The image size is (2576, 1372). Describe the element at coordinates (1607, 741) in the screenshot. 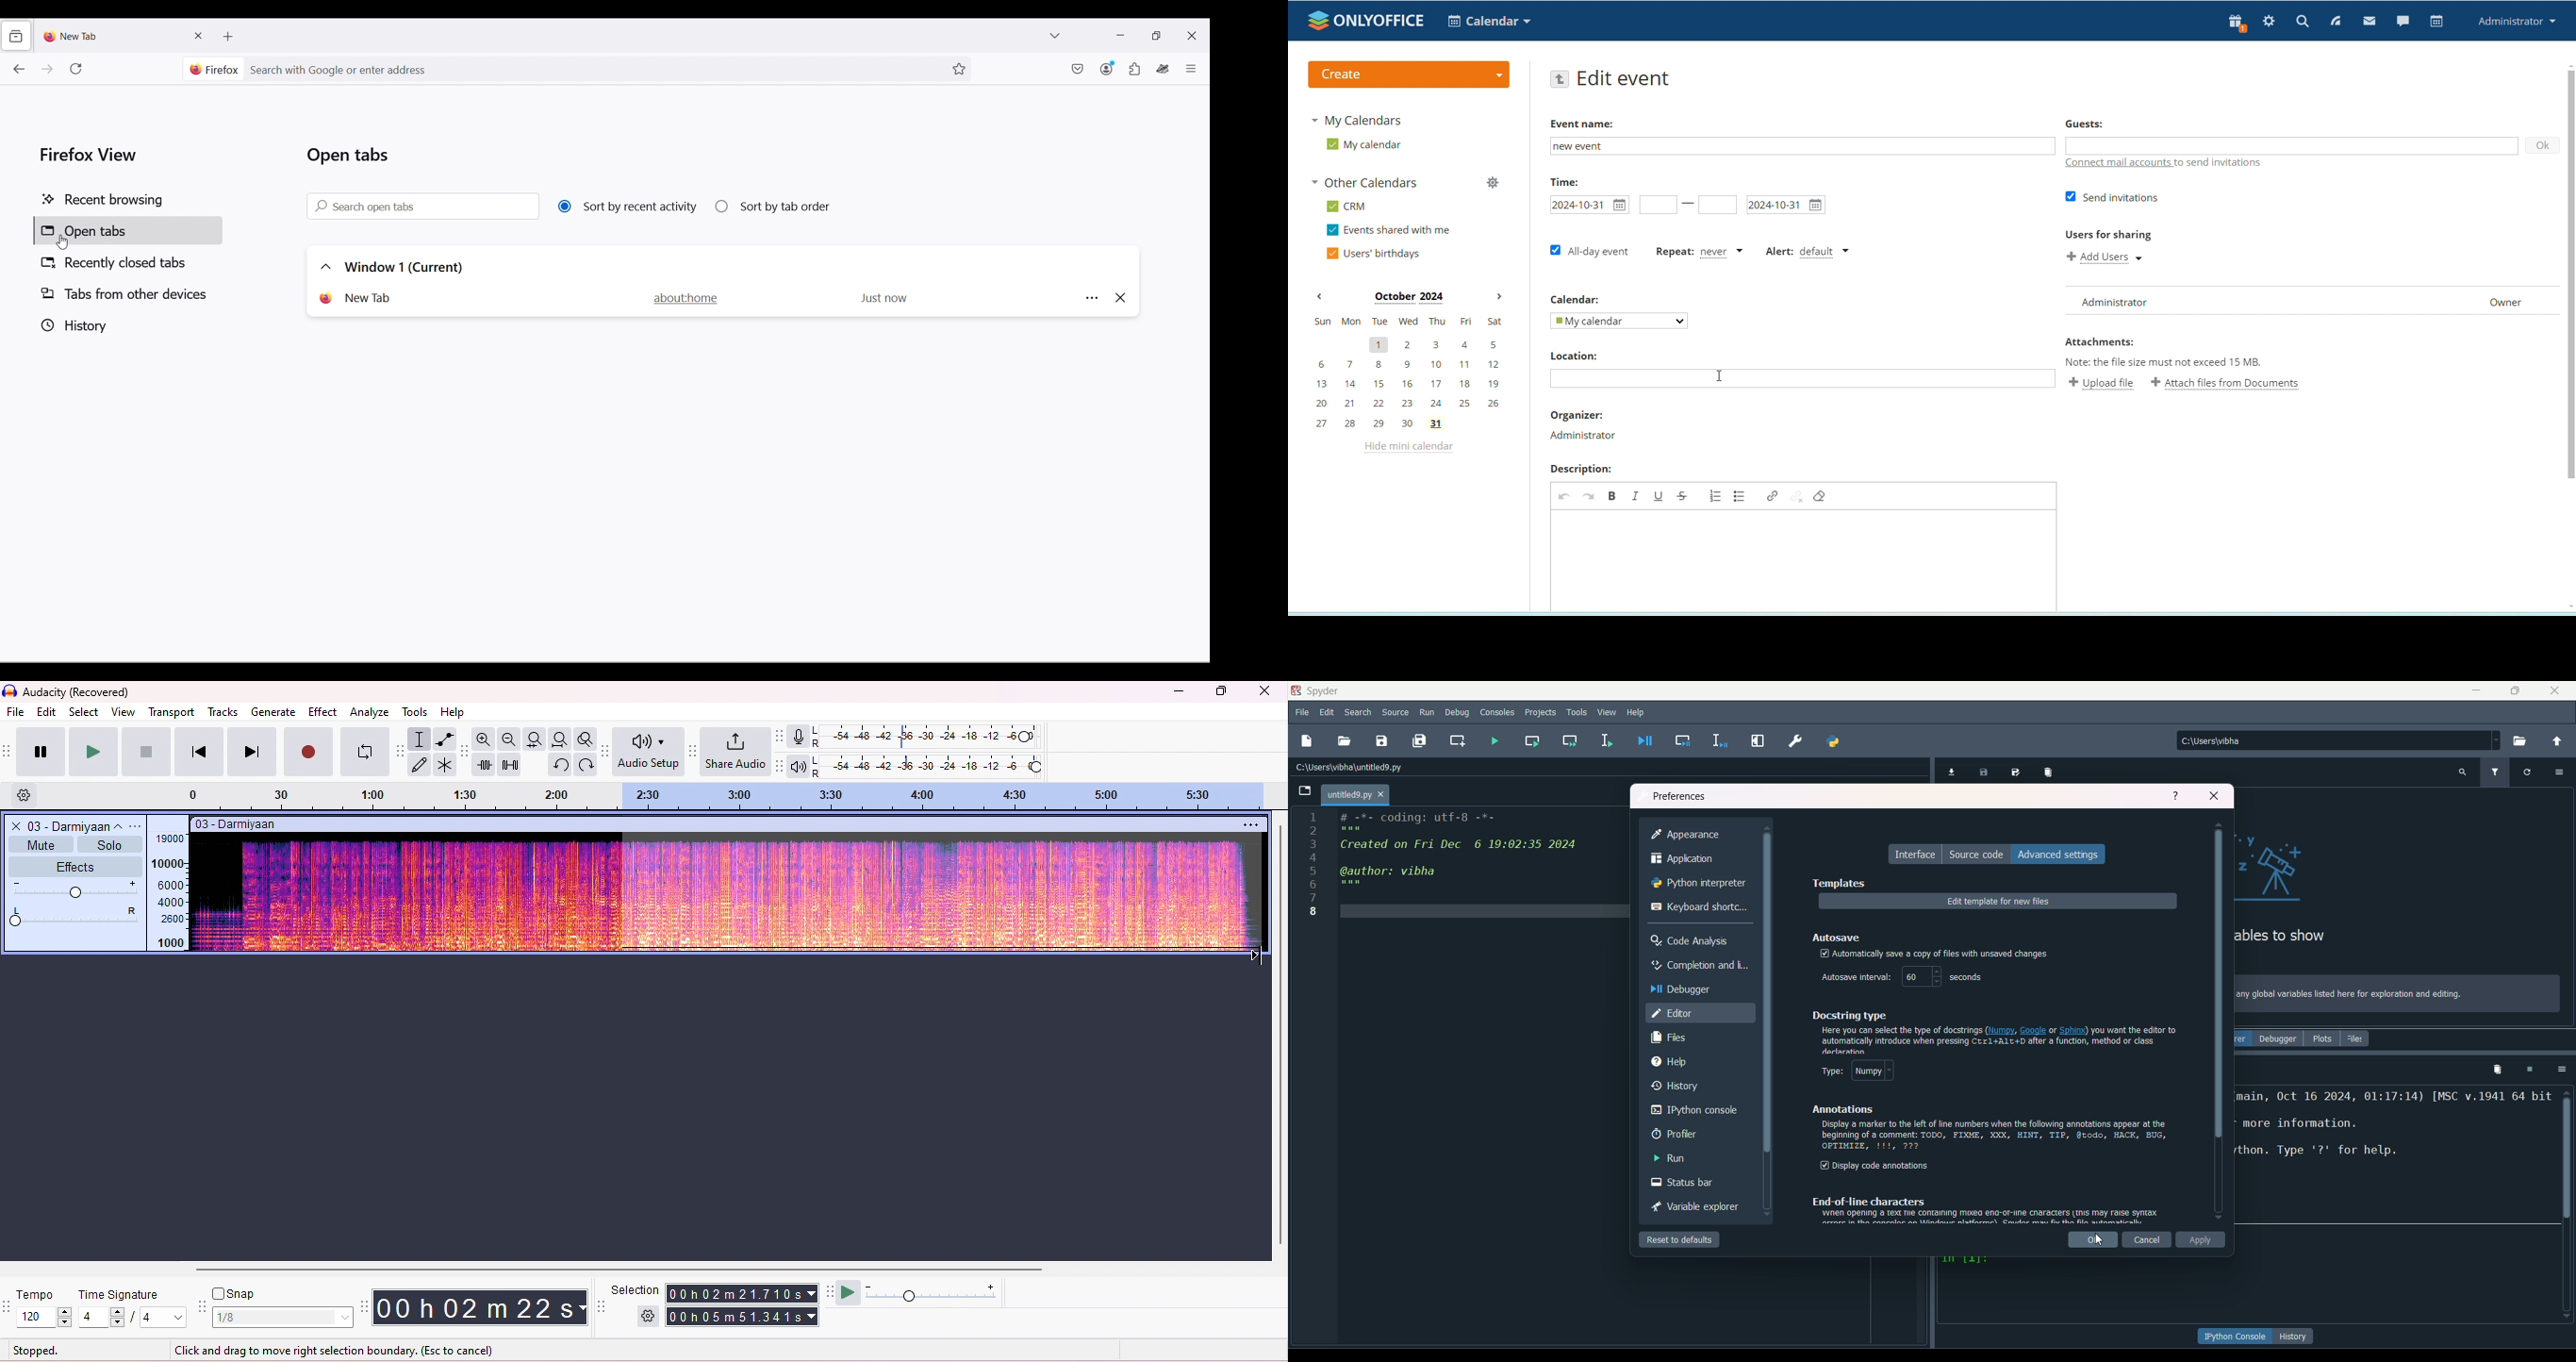

I see `run selection` at that location.